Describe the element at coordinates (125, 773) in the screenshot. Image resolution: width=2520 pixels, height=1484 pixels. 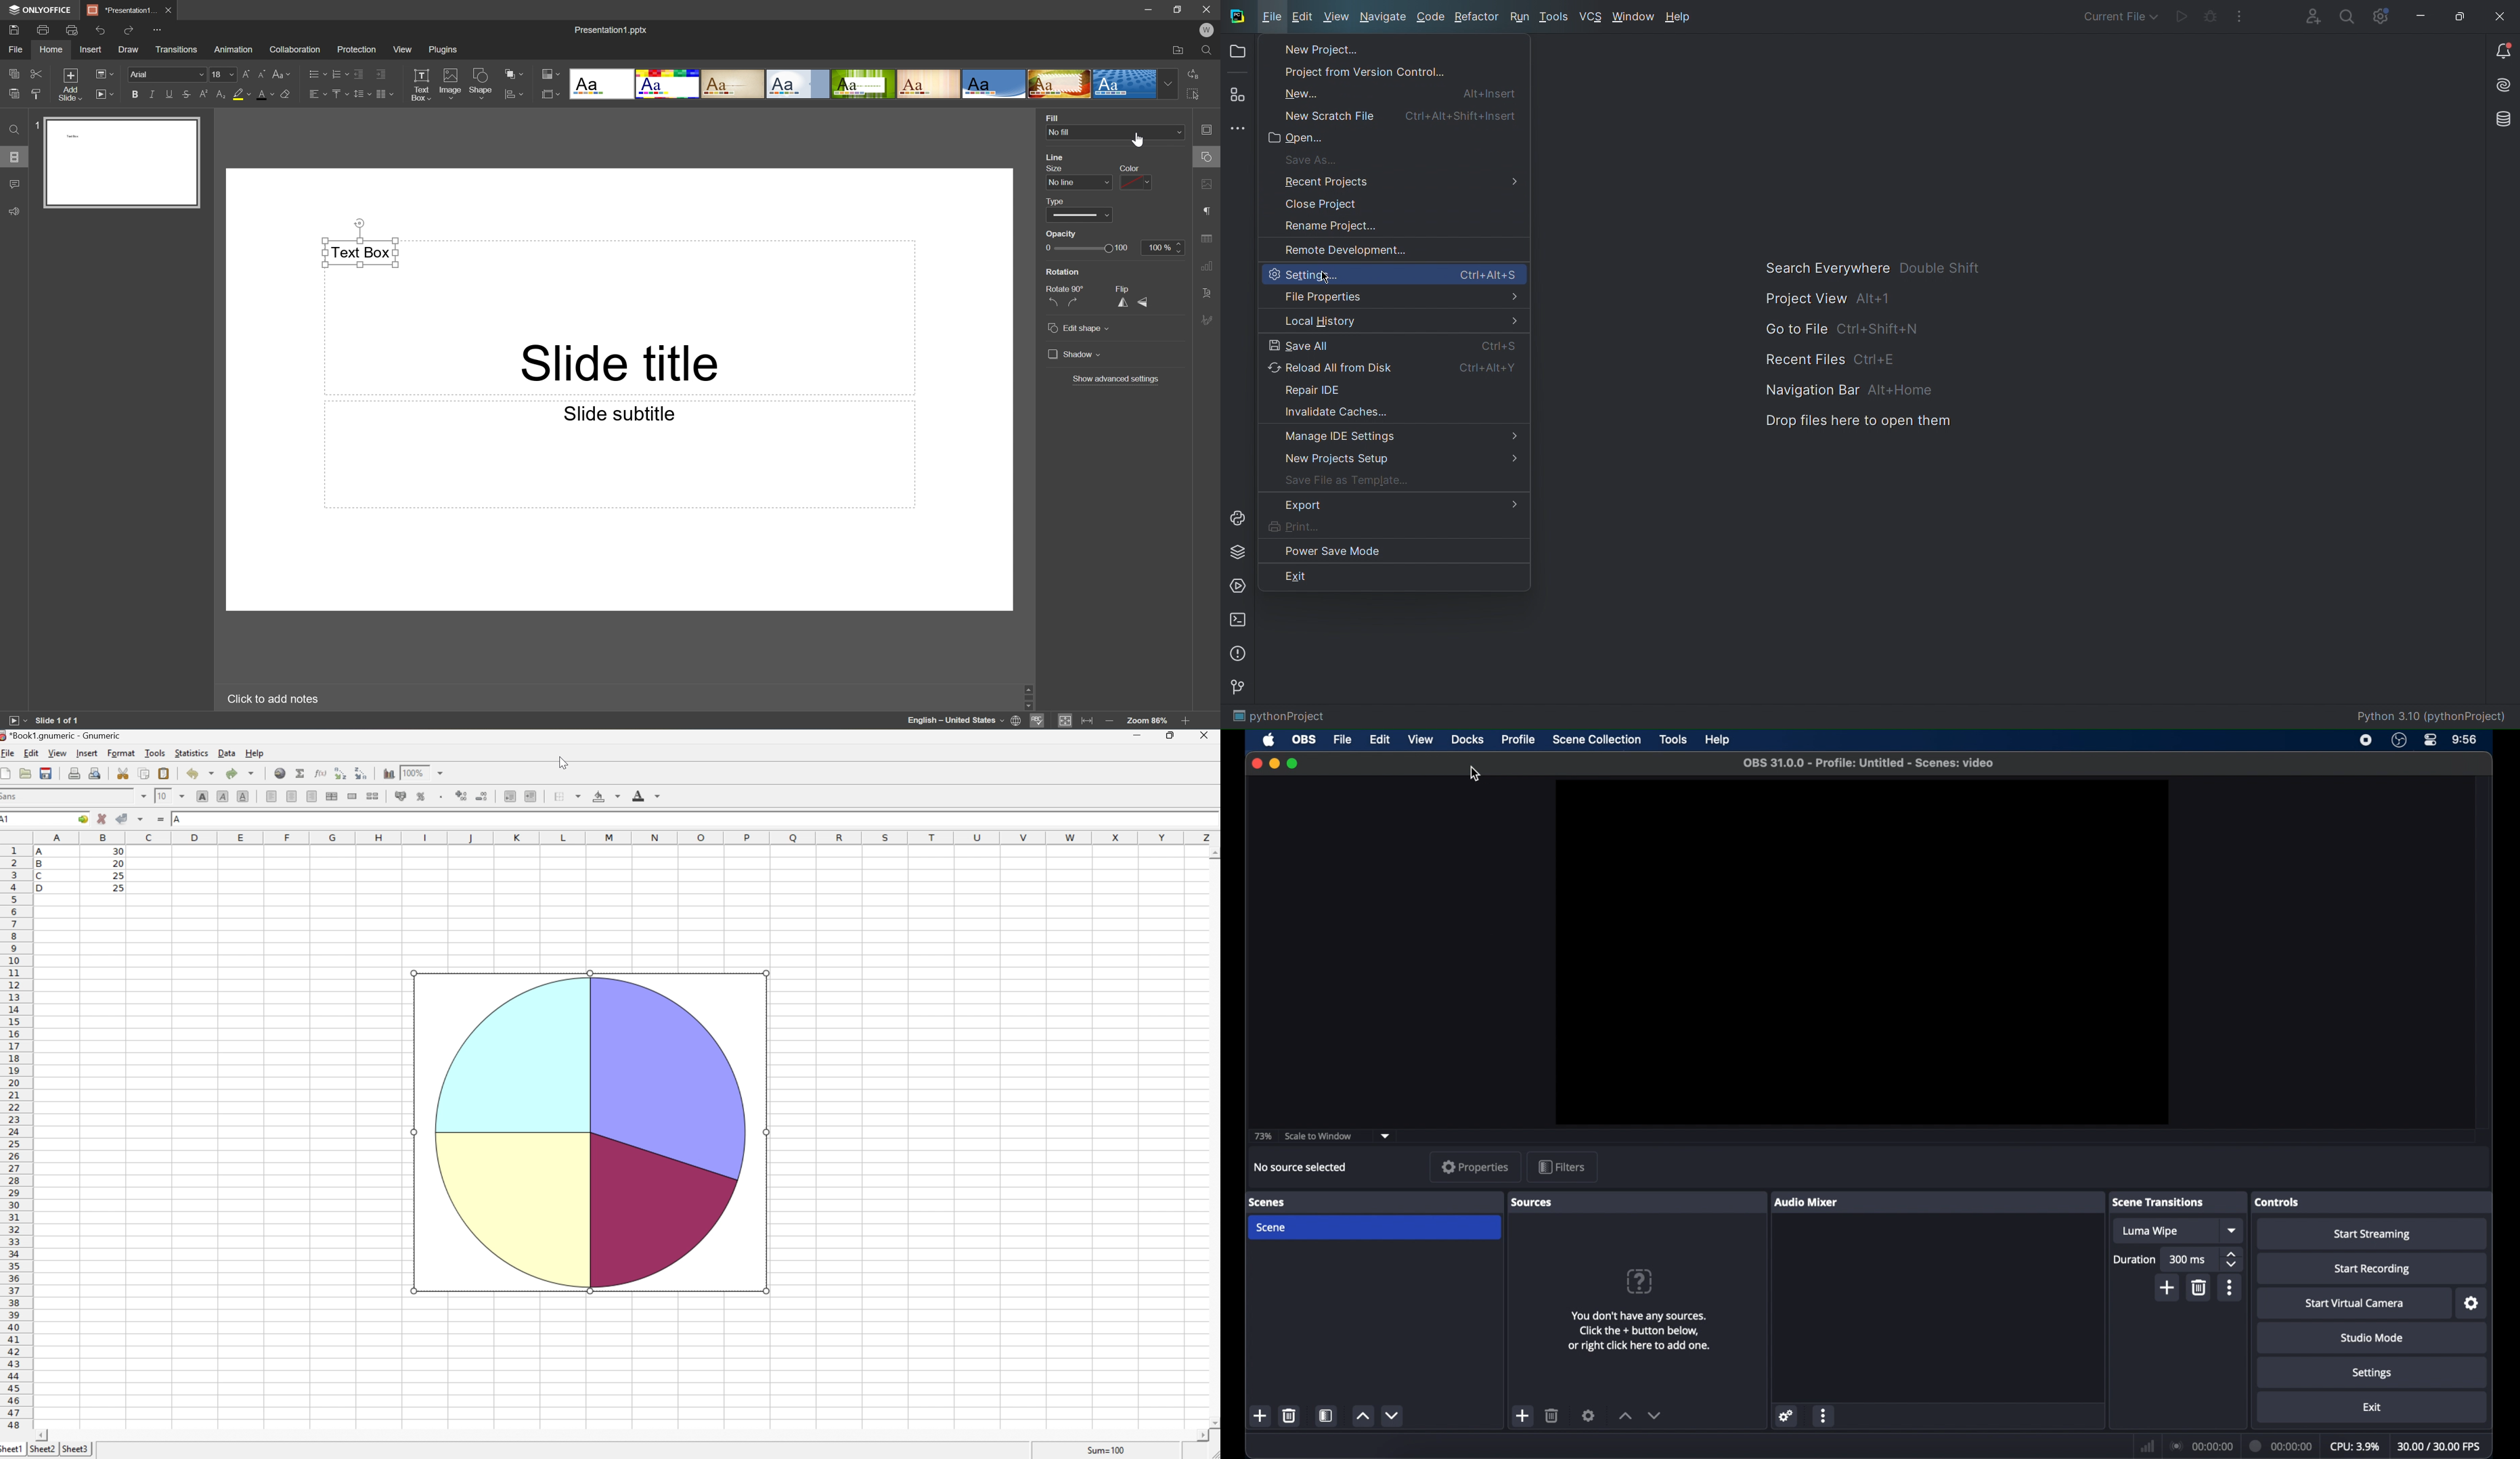
I see `Cut the selection` at that location.